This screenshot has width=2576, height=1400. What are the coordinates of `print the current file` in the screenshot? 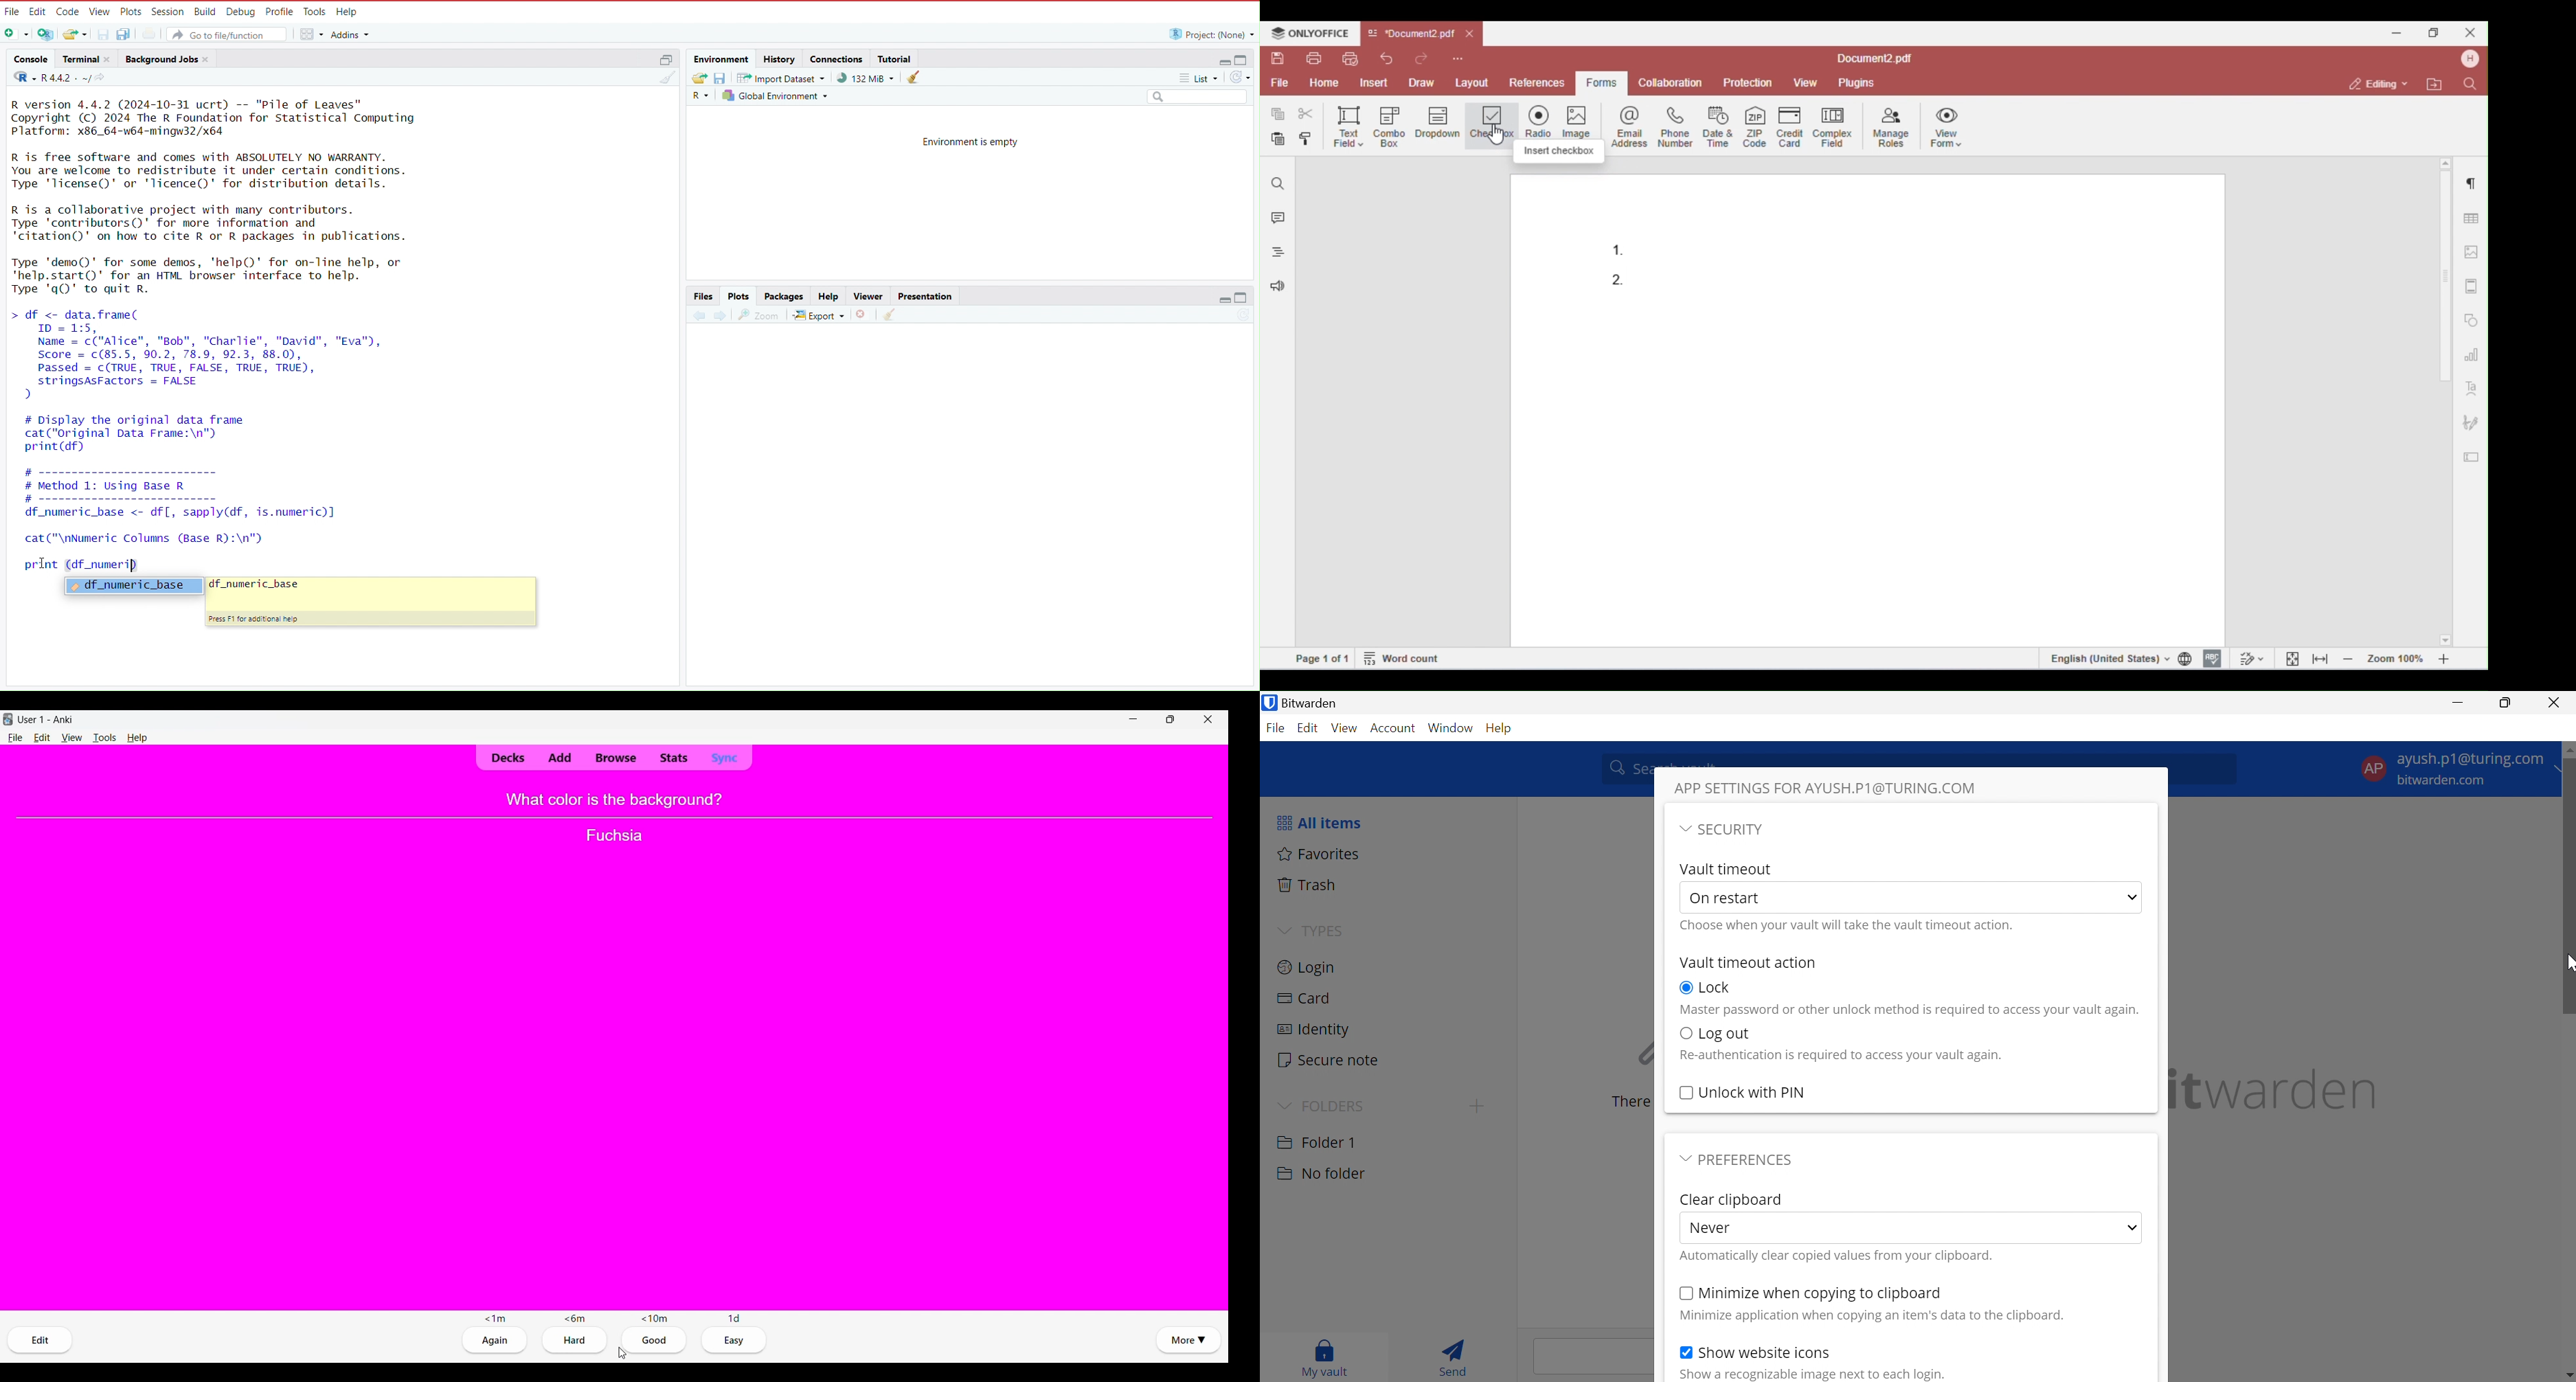 It's located at (148, 35).